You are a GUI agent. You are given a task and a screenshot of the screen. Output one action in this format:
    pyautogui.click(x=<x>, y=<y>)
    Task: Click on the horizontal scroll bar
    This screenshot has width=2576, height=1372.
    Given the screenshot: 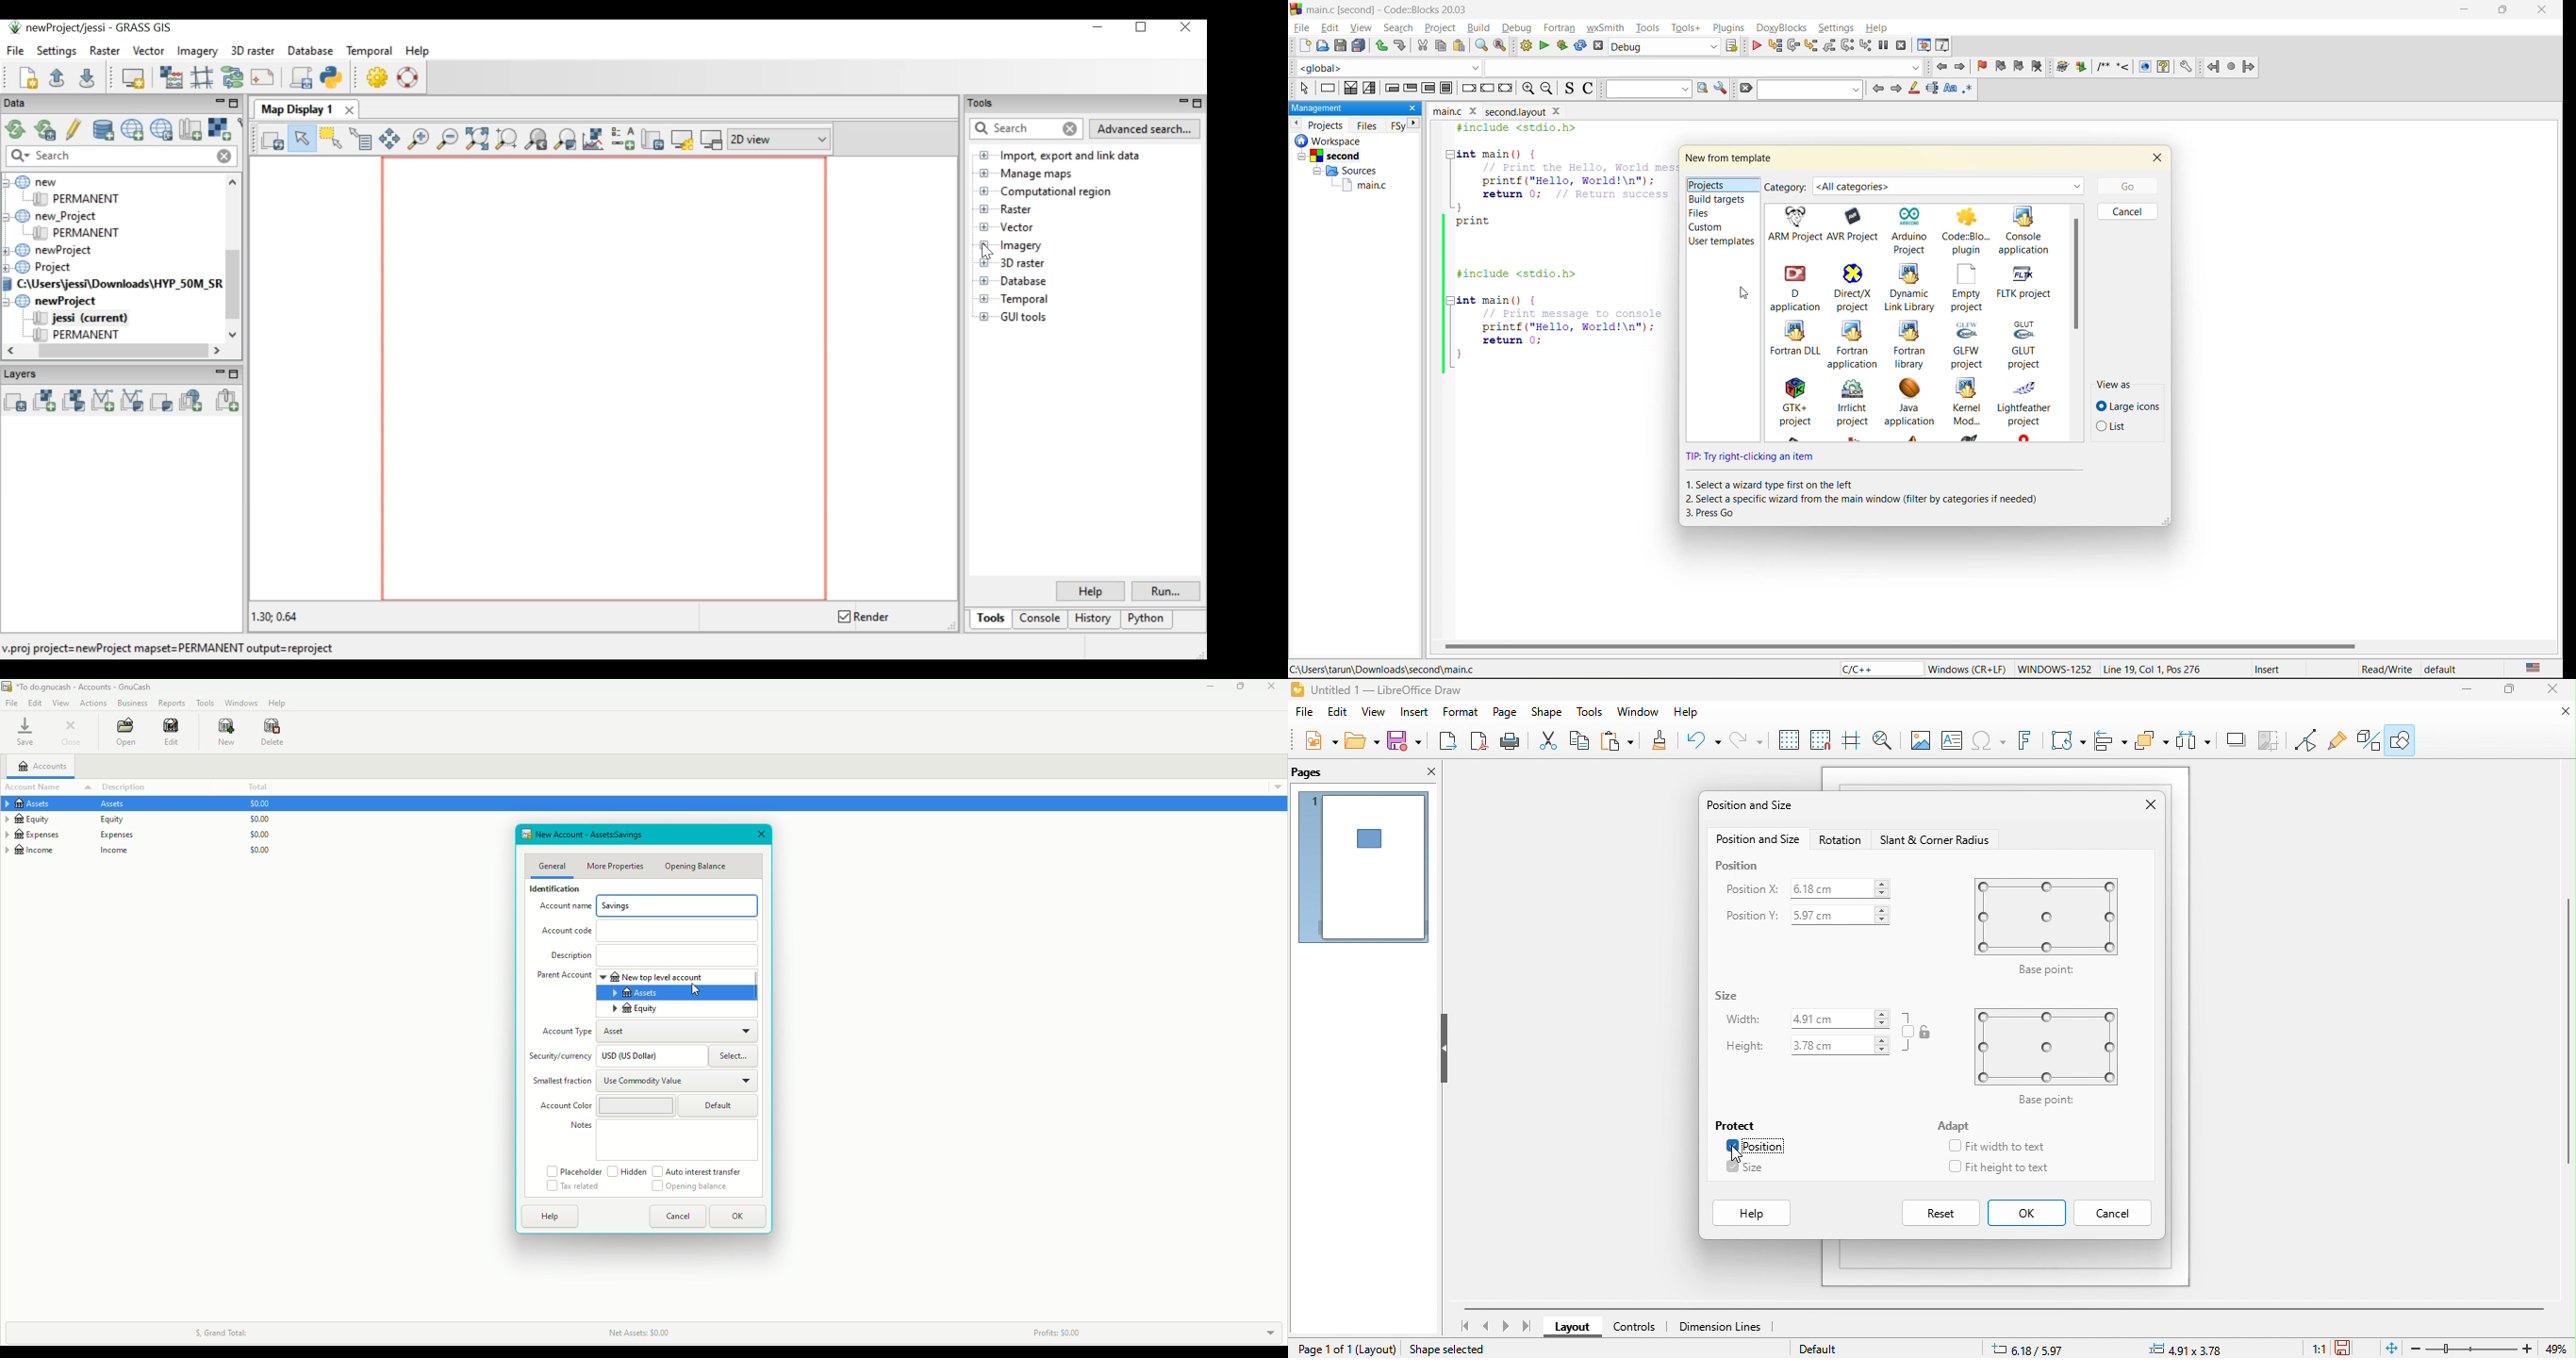 What is the action you would take?
    pyautogui.click(x=1900, y=646)
    